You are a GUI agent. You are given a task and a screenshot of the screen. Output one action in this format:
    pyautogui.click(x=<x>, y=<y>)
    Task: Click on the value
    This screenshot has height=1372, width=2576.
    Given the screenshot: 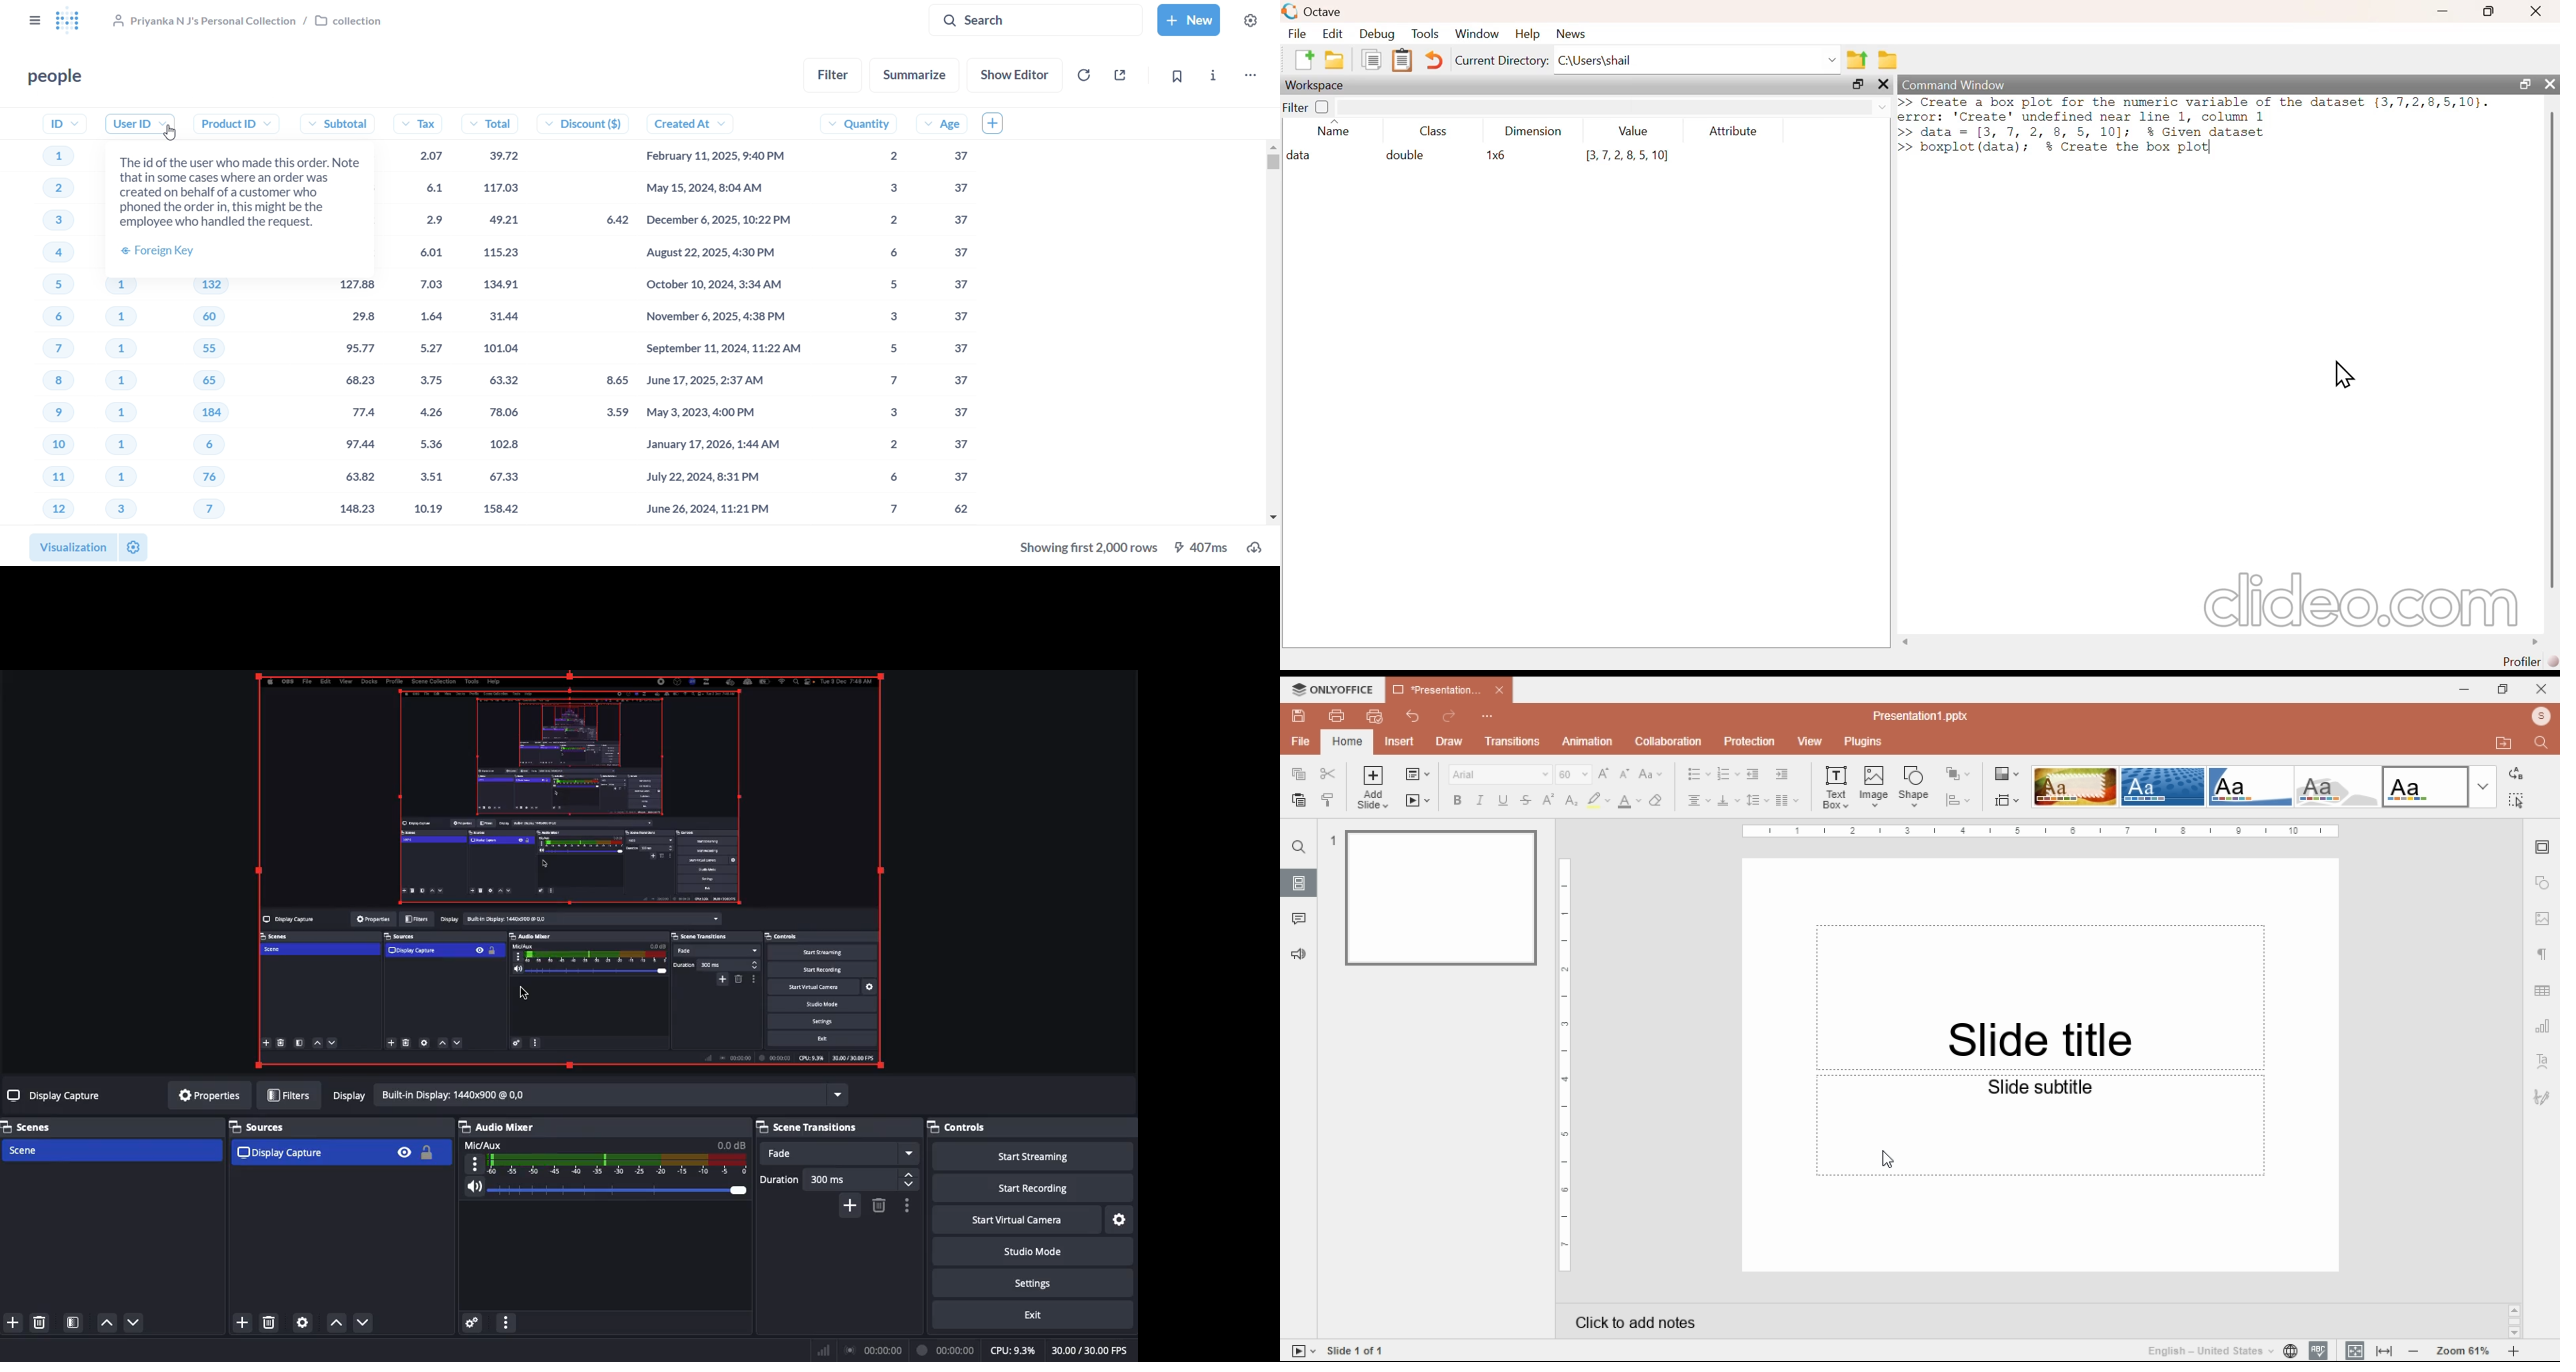 What is the action you would take?
    pyautogui.click(x=1631, y=131)
    